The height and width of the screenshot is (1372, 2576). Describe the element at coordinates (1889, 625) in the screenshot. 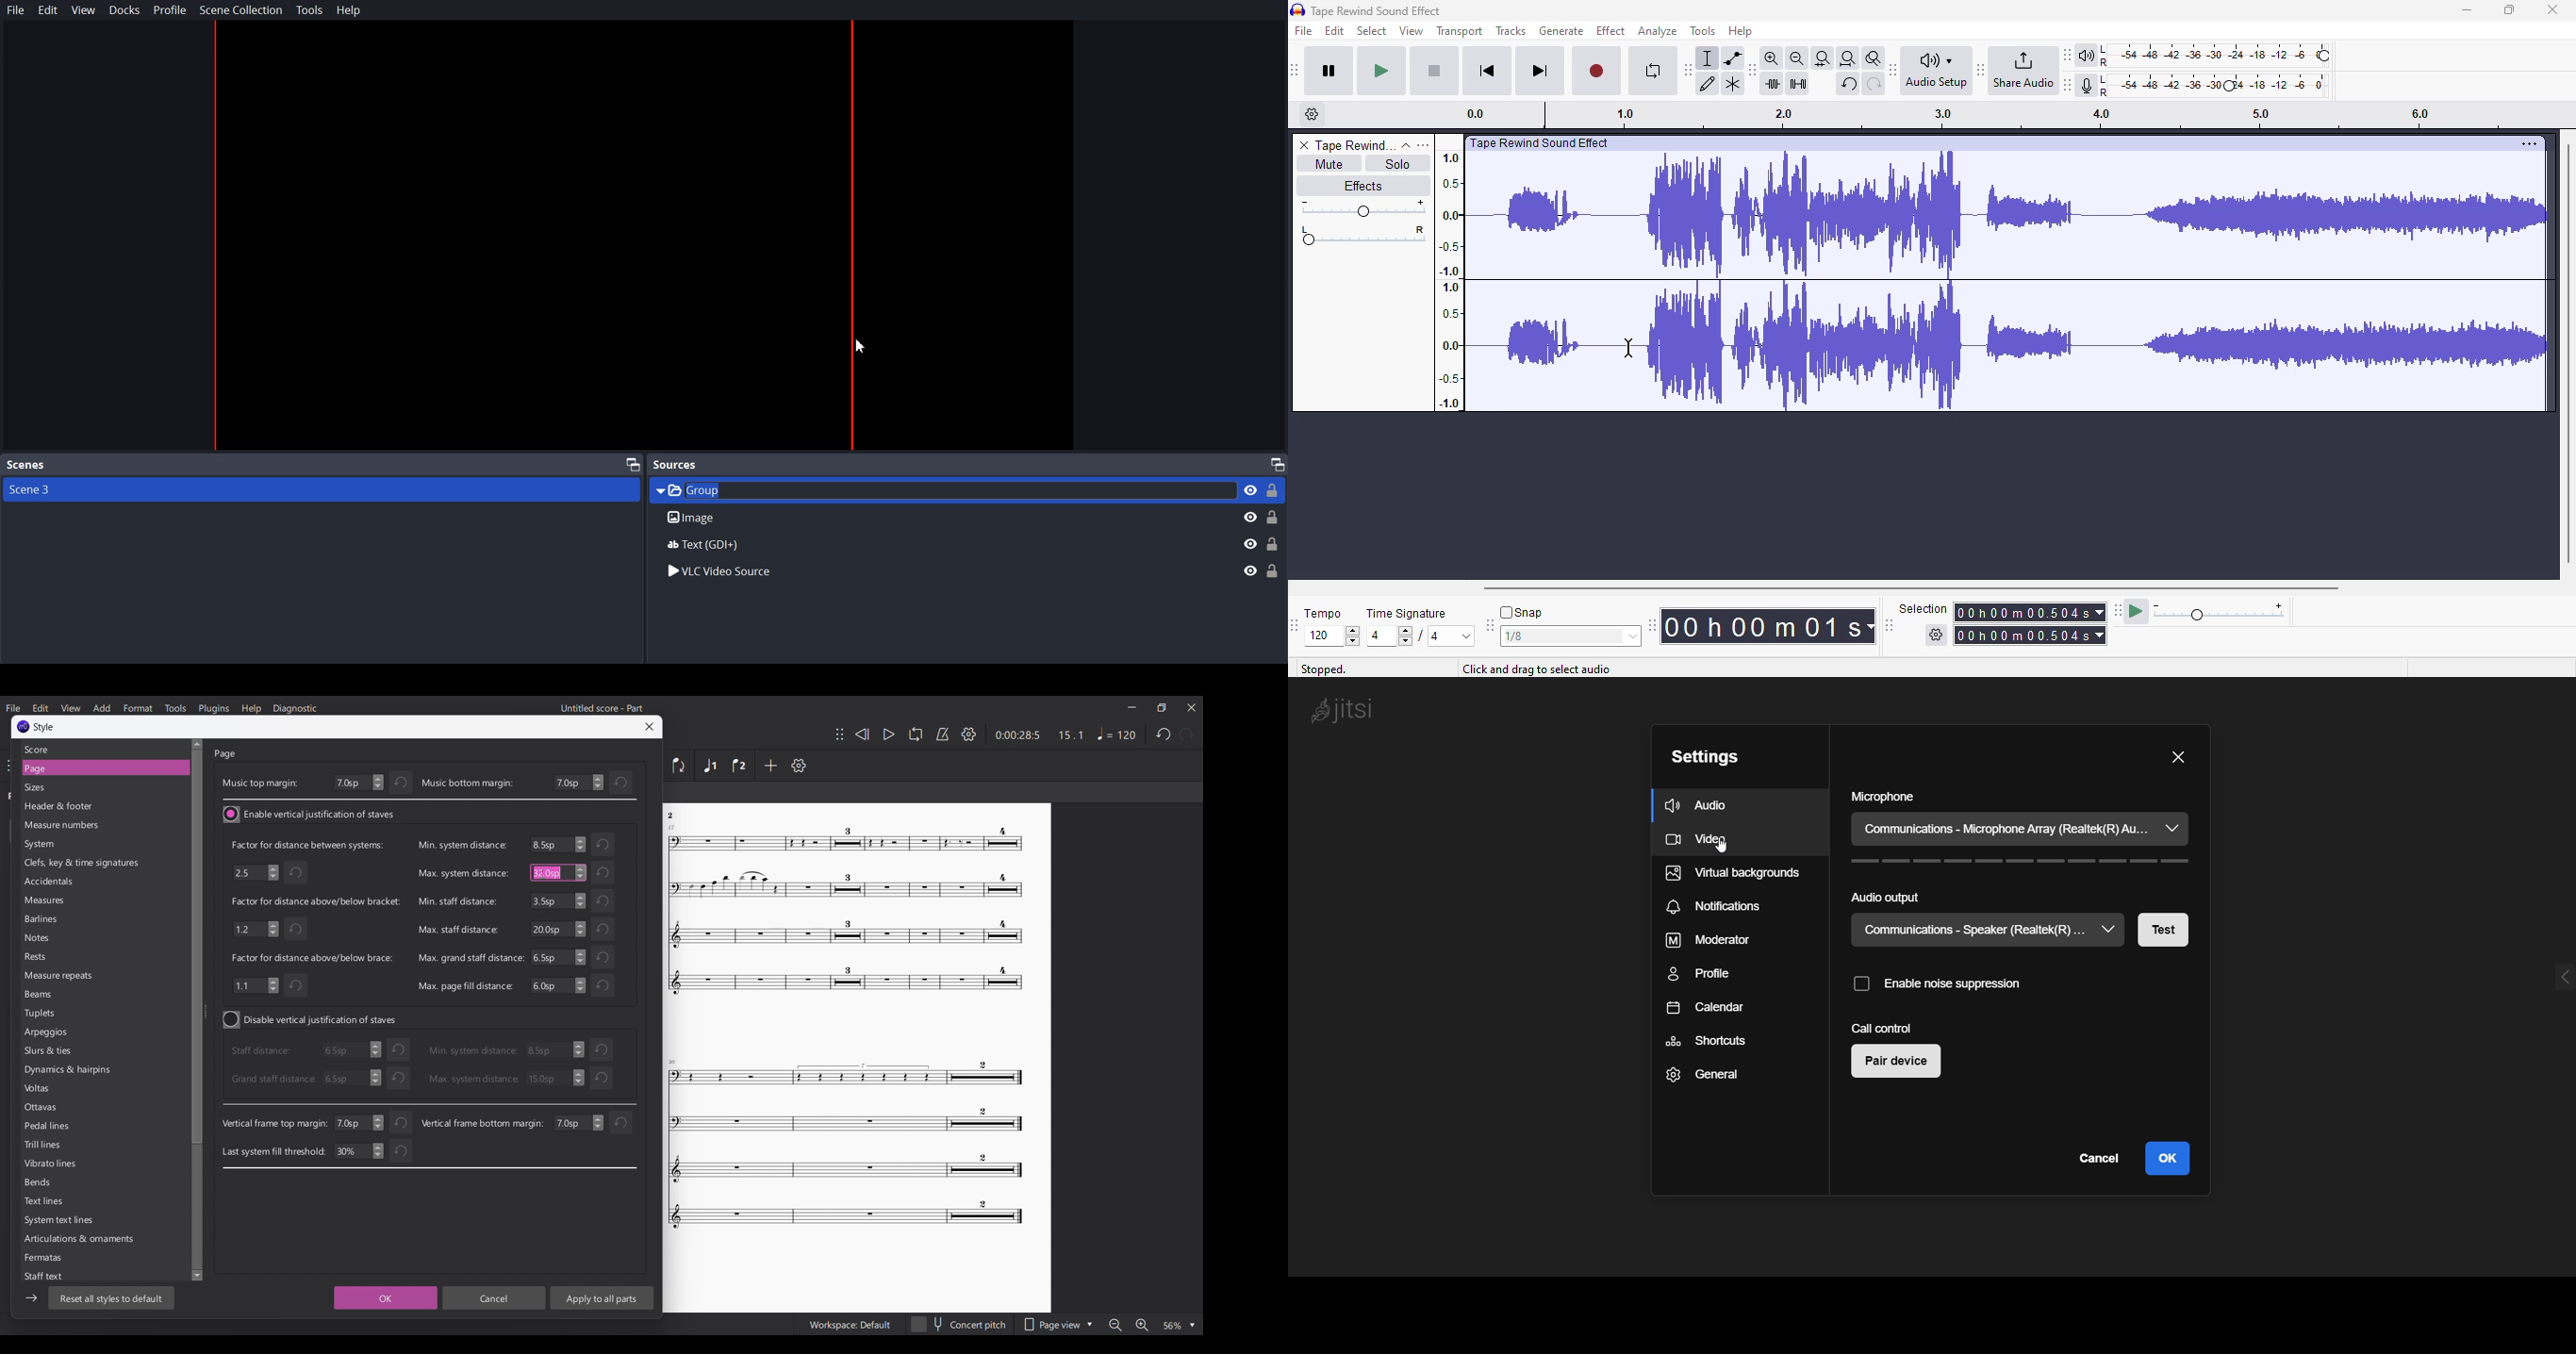

I see `audacity selection toolbar` at that location.